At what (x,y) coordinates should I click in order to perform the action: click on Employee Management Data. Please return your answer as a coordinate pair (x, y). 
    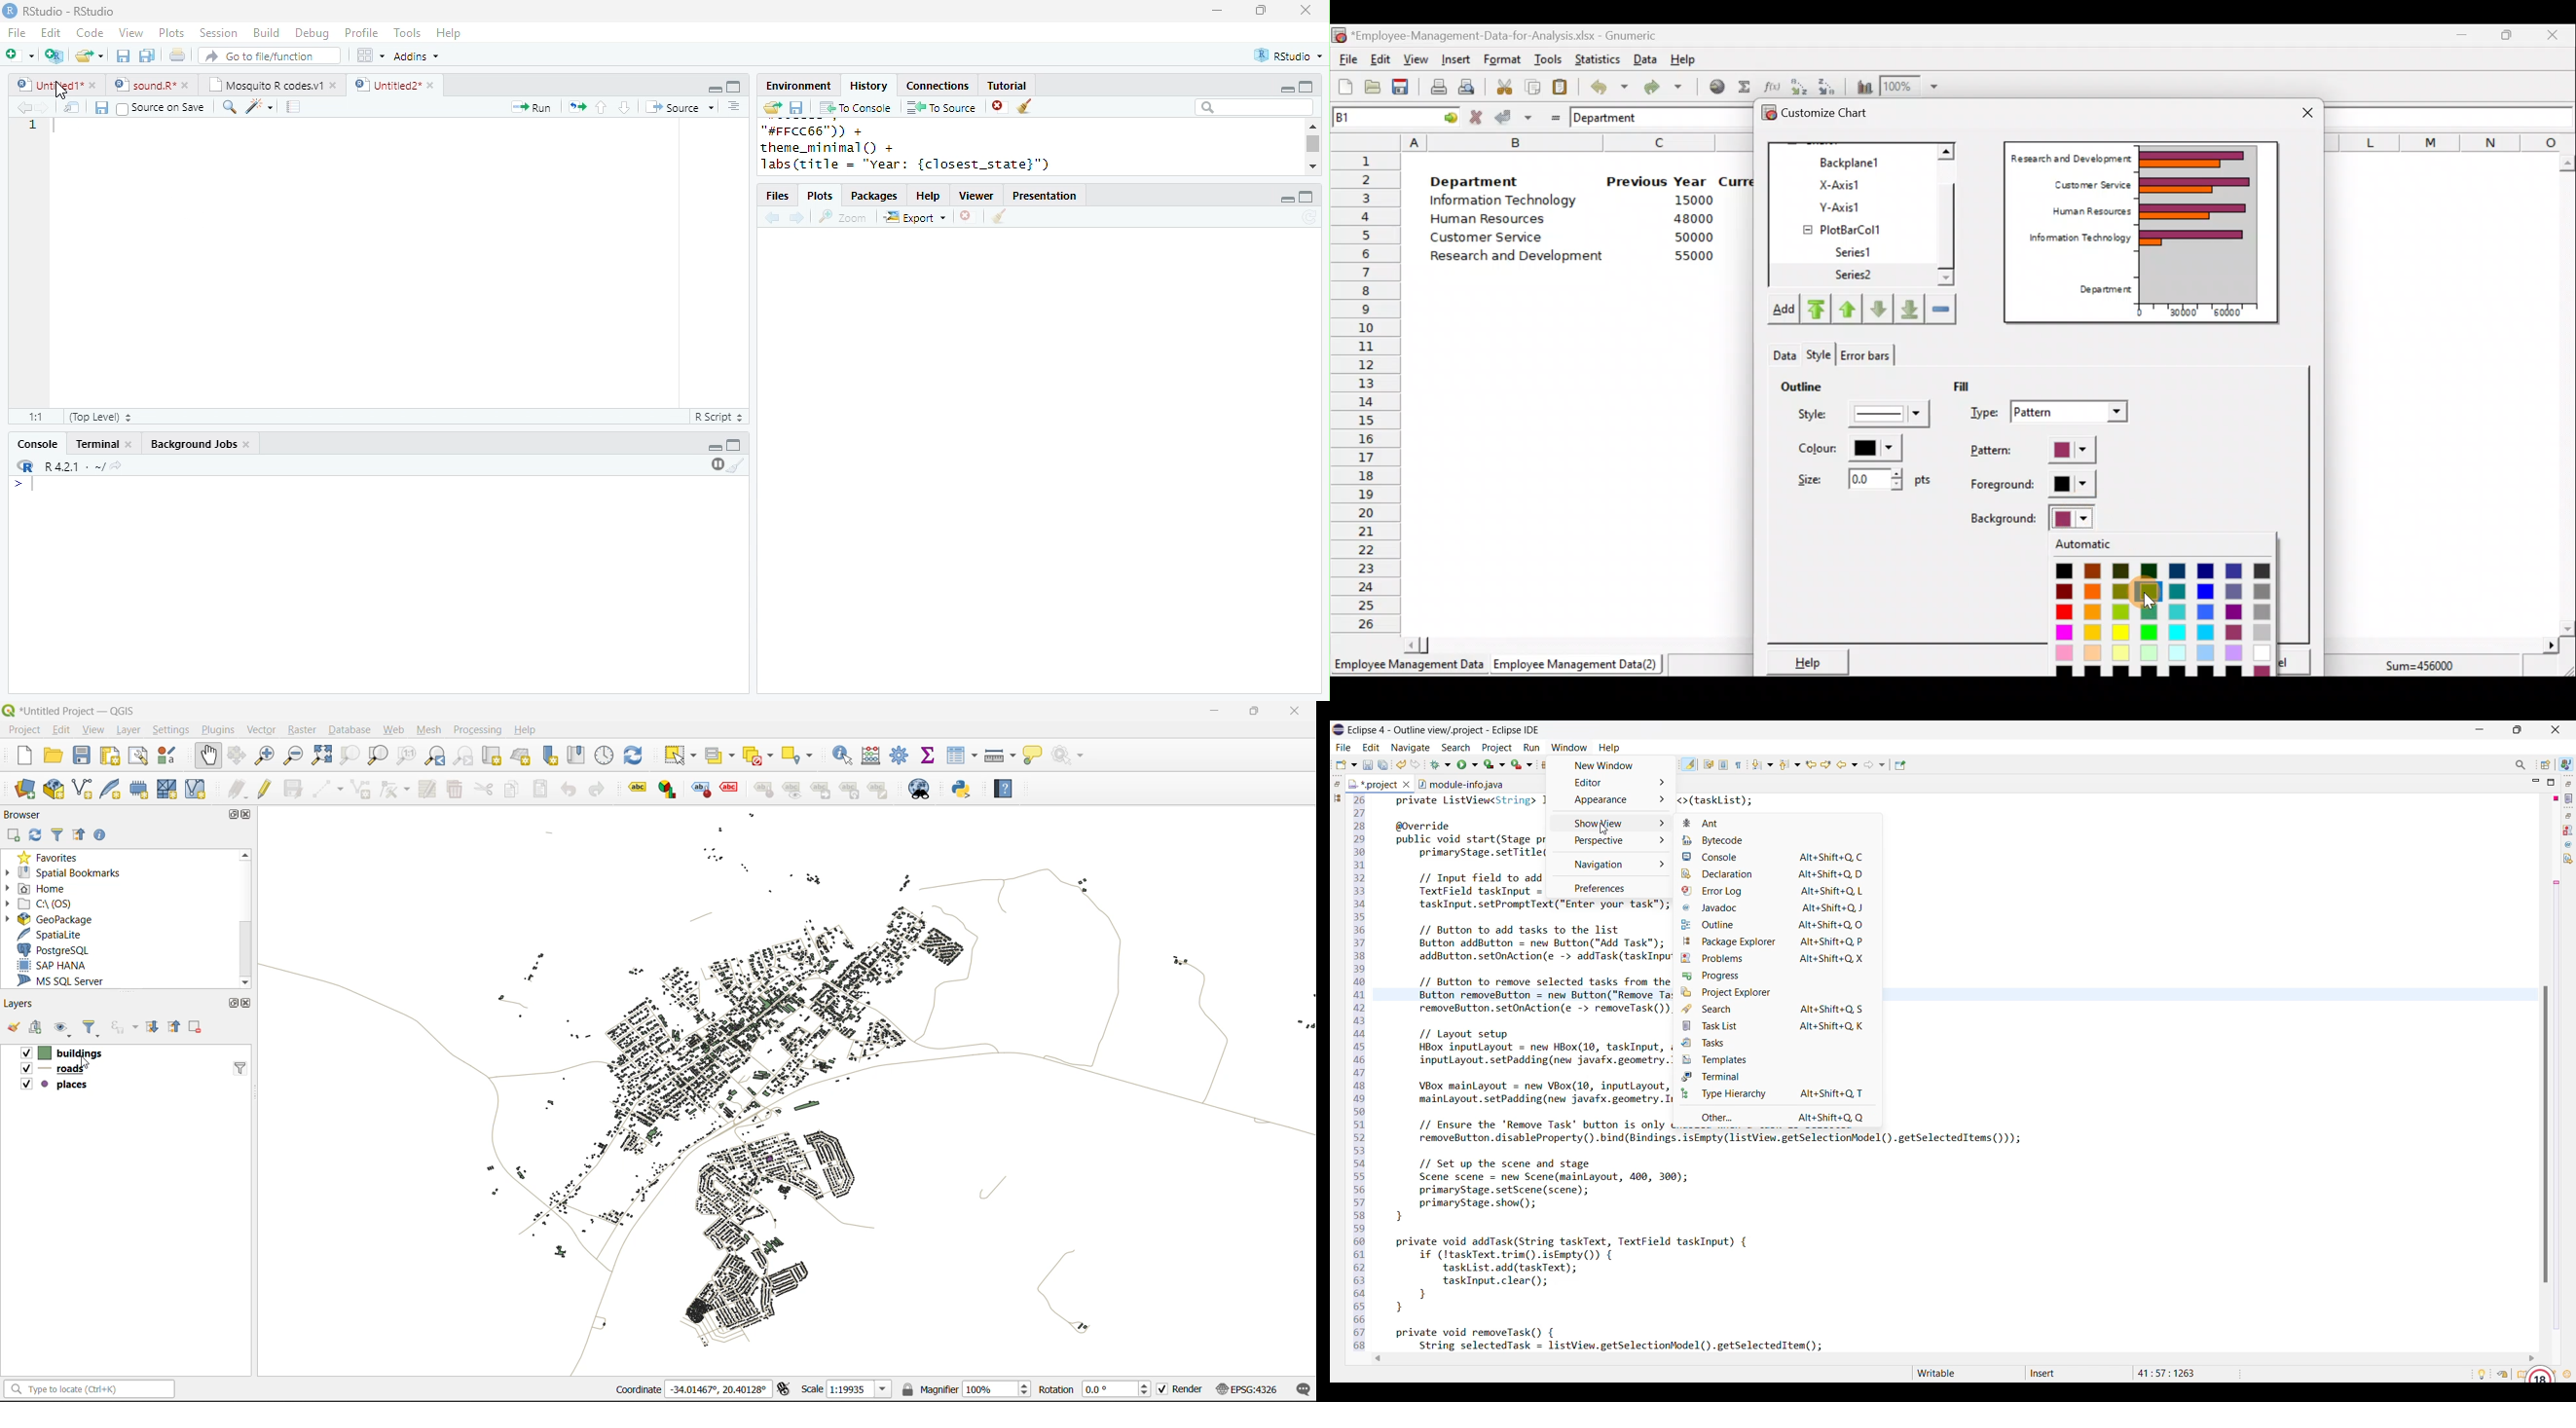
    Looking at the image, I should click on (1408, 669).